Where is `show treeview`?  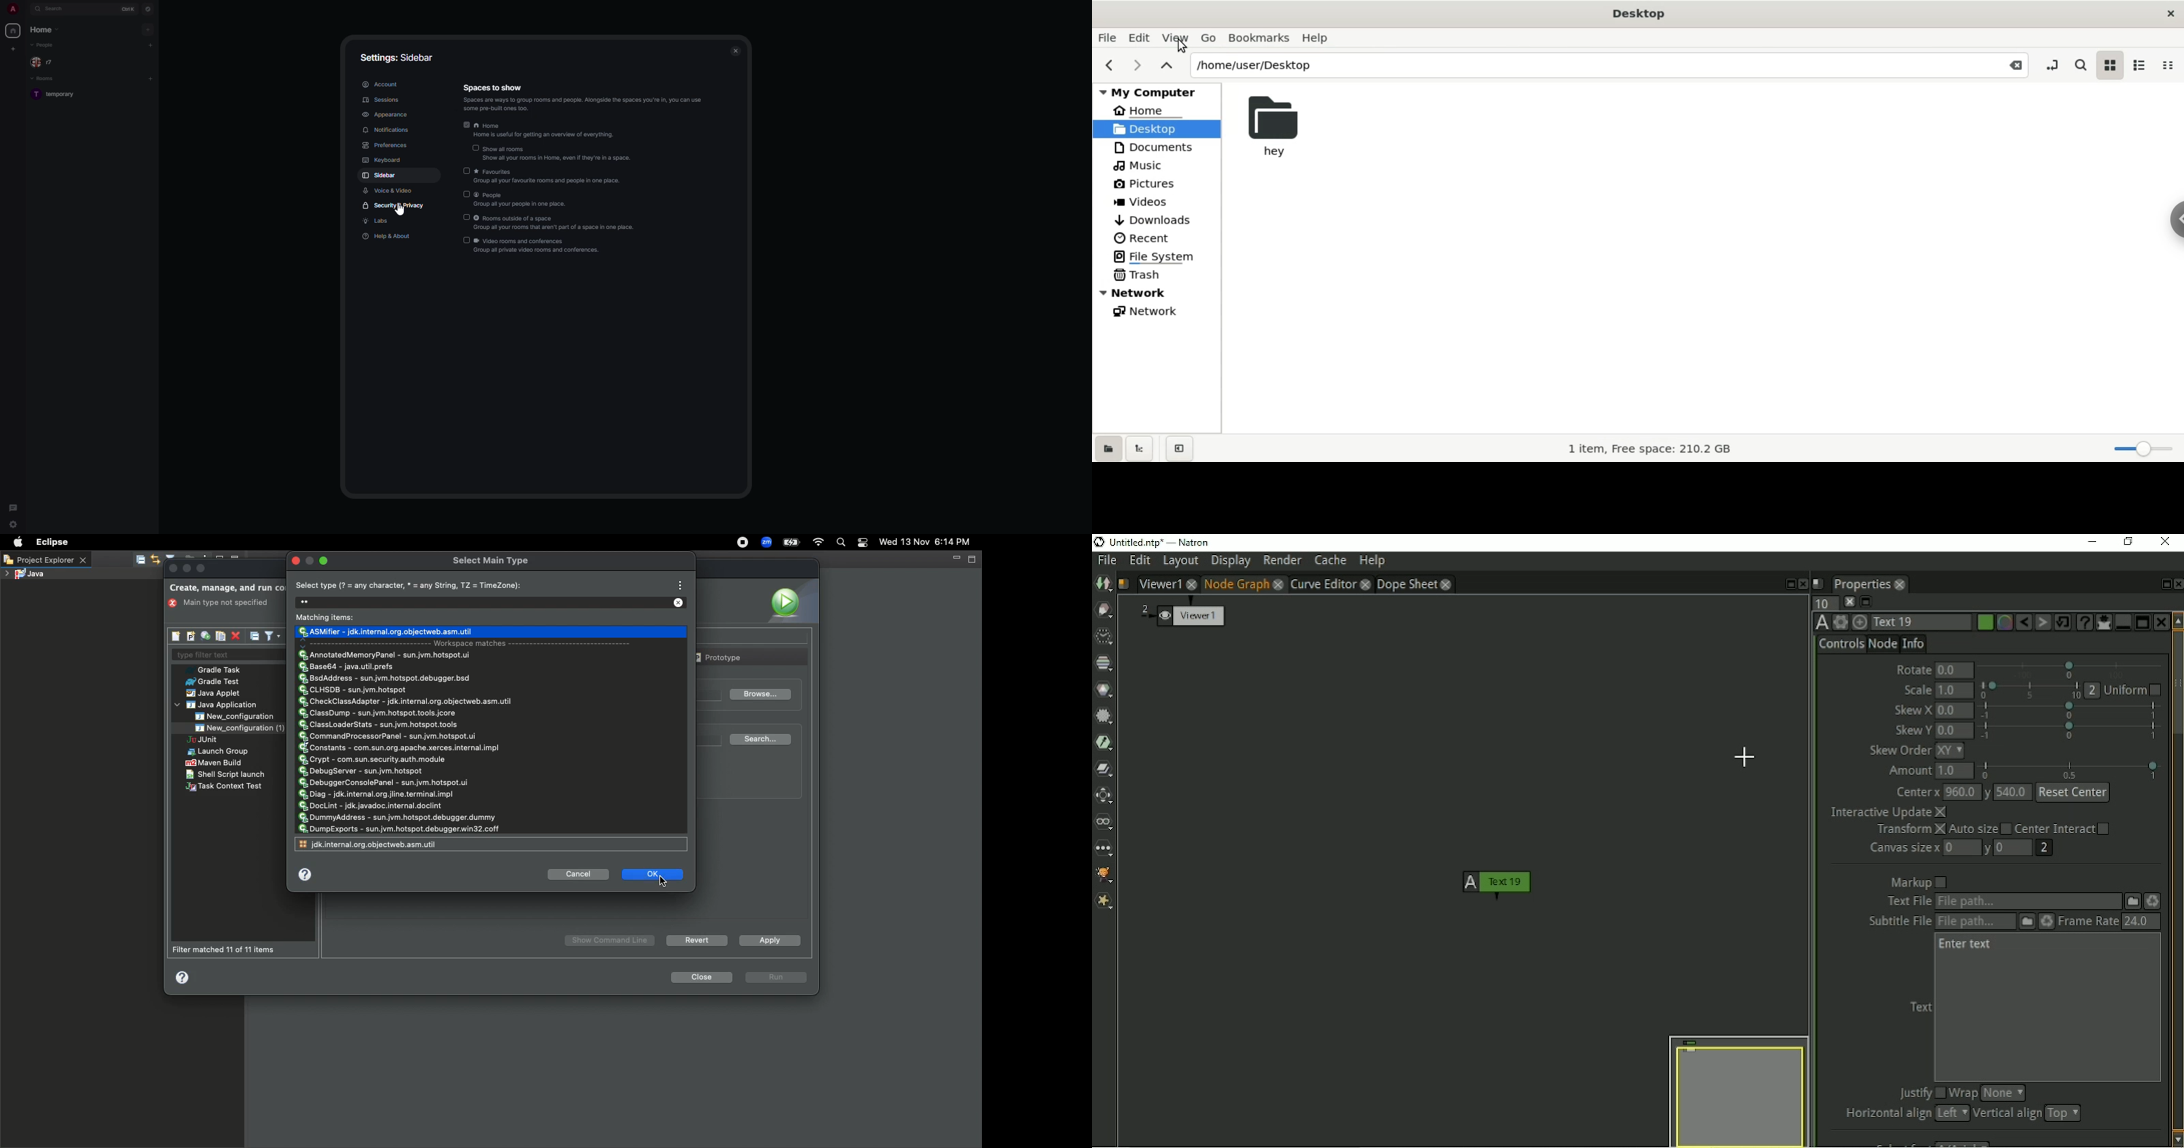
show treeview is located at coordinates (1140, 449).